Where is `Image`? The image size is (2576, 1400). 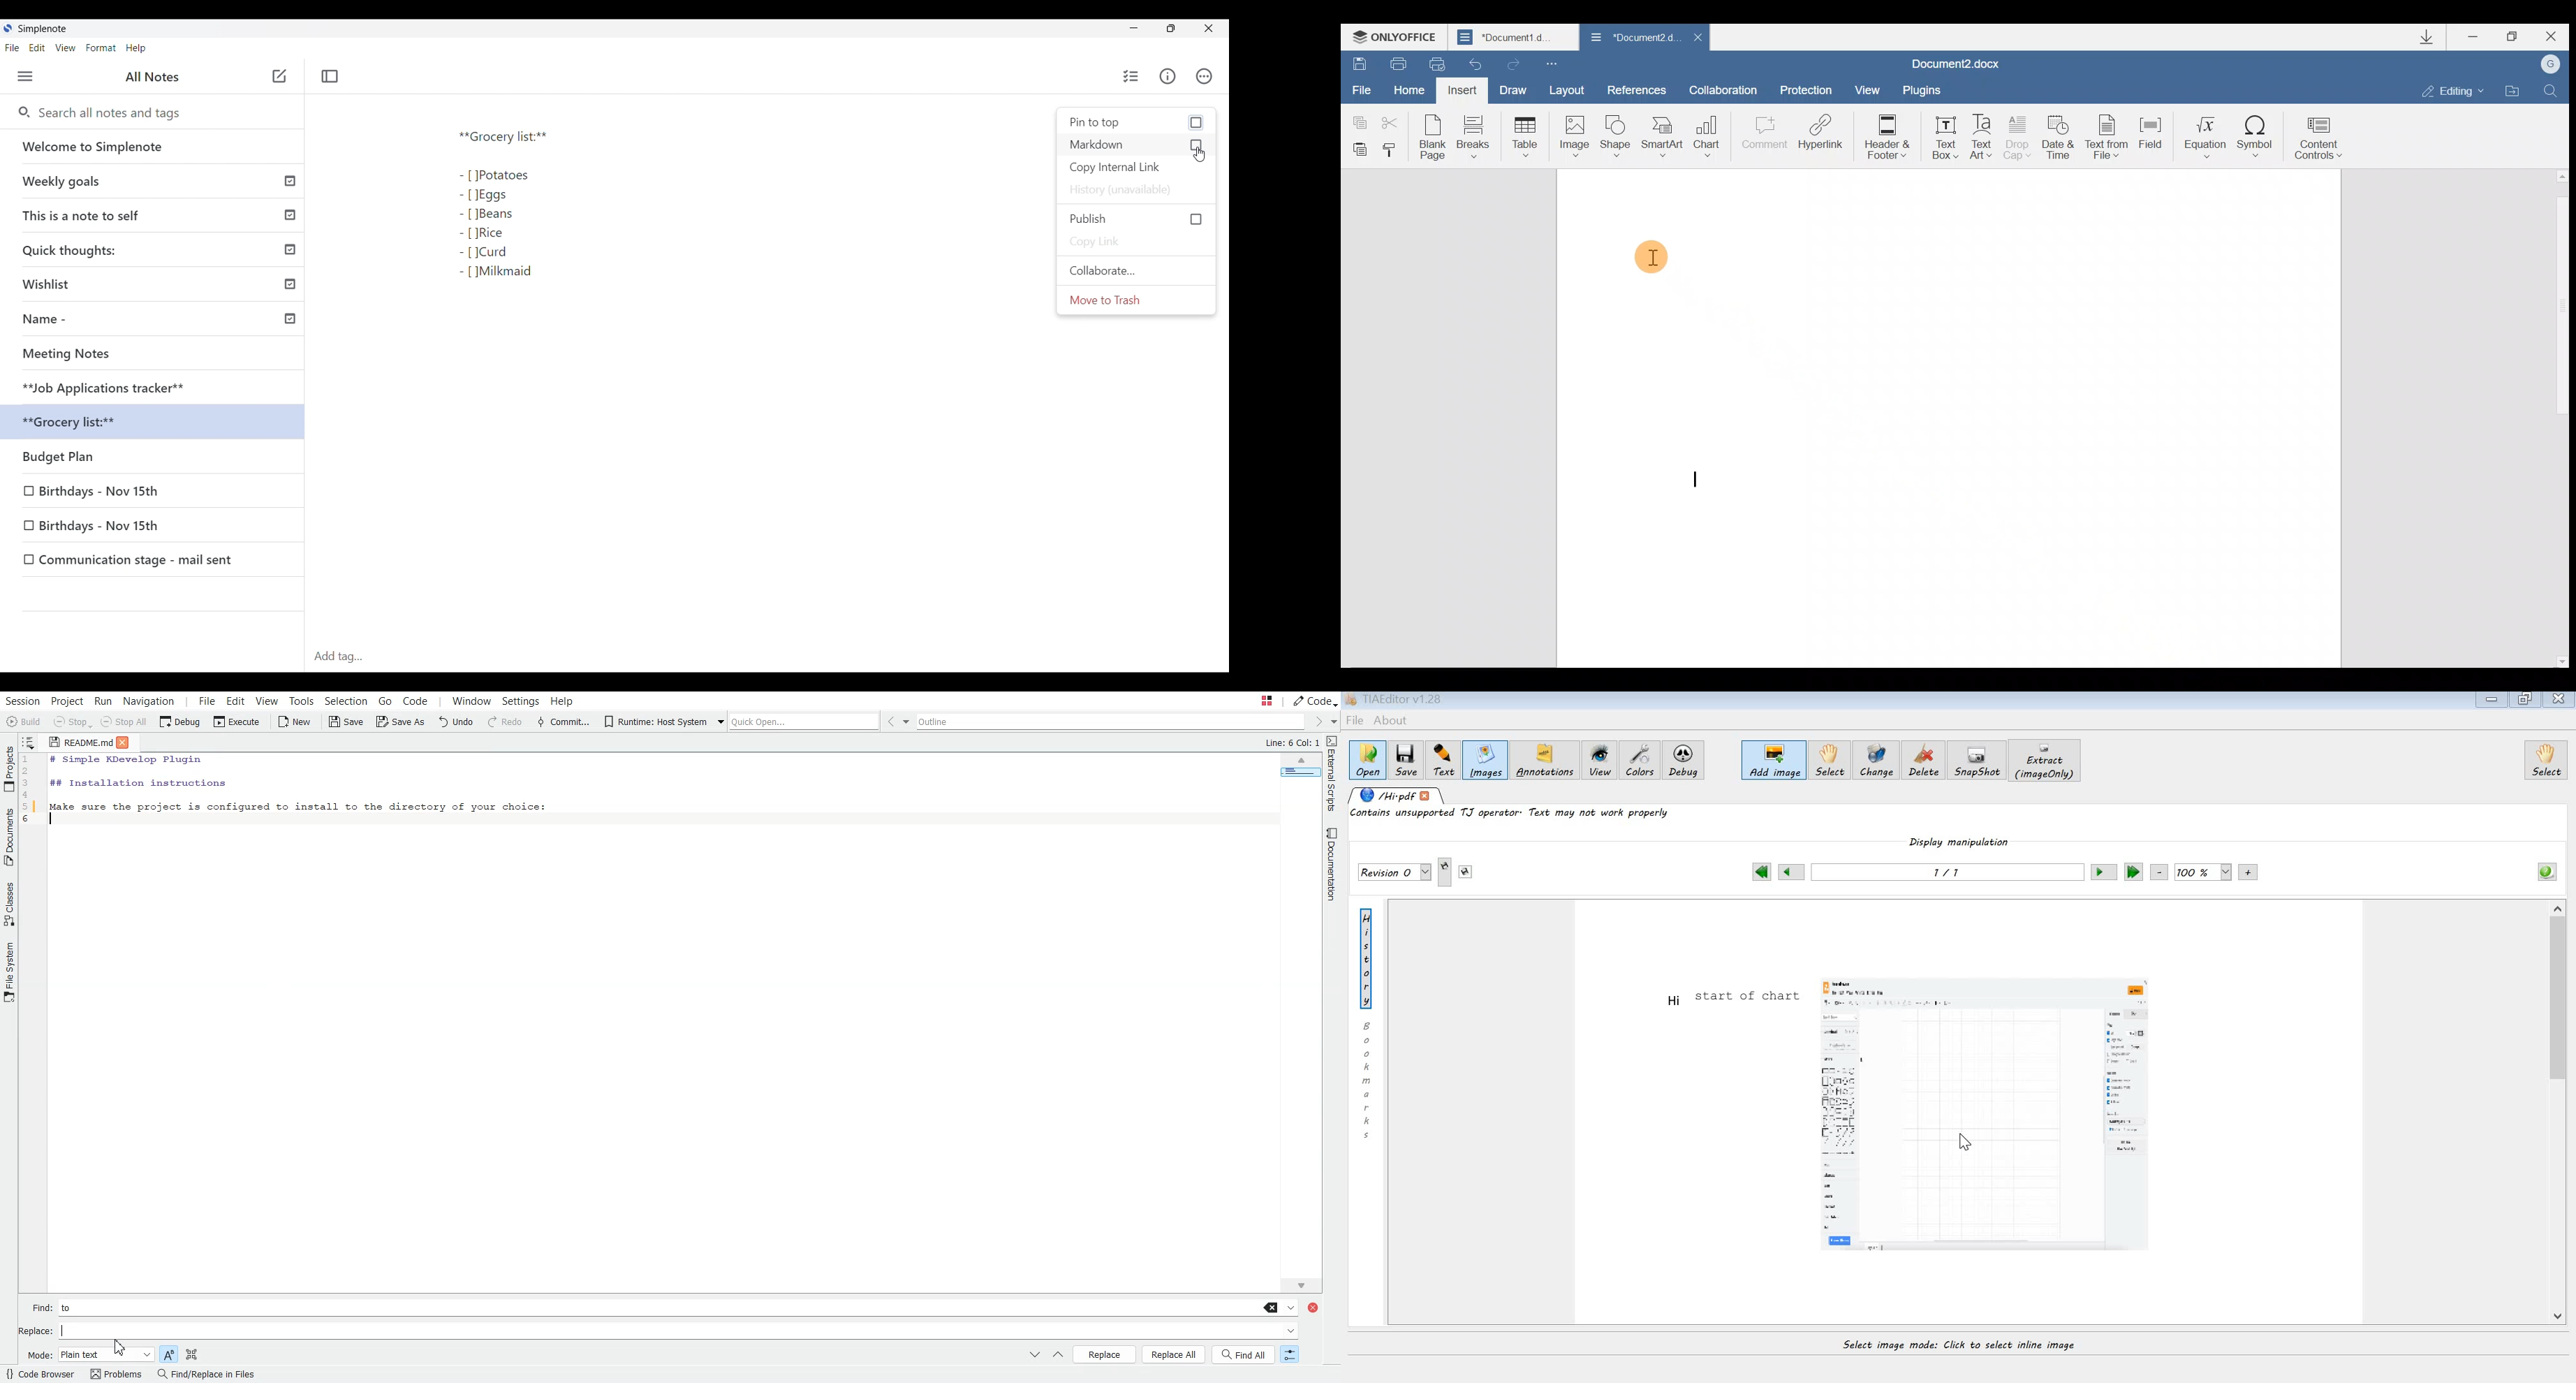
Image is located at coordinates (1574, 136).